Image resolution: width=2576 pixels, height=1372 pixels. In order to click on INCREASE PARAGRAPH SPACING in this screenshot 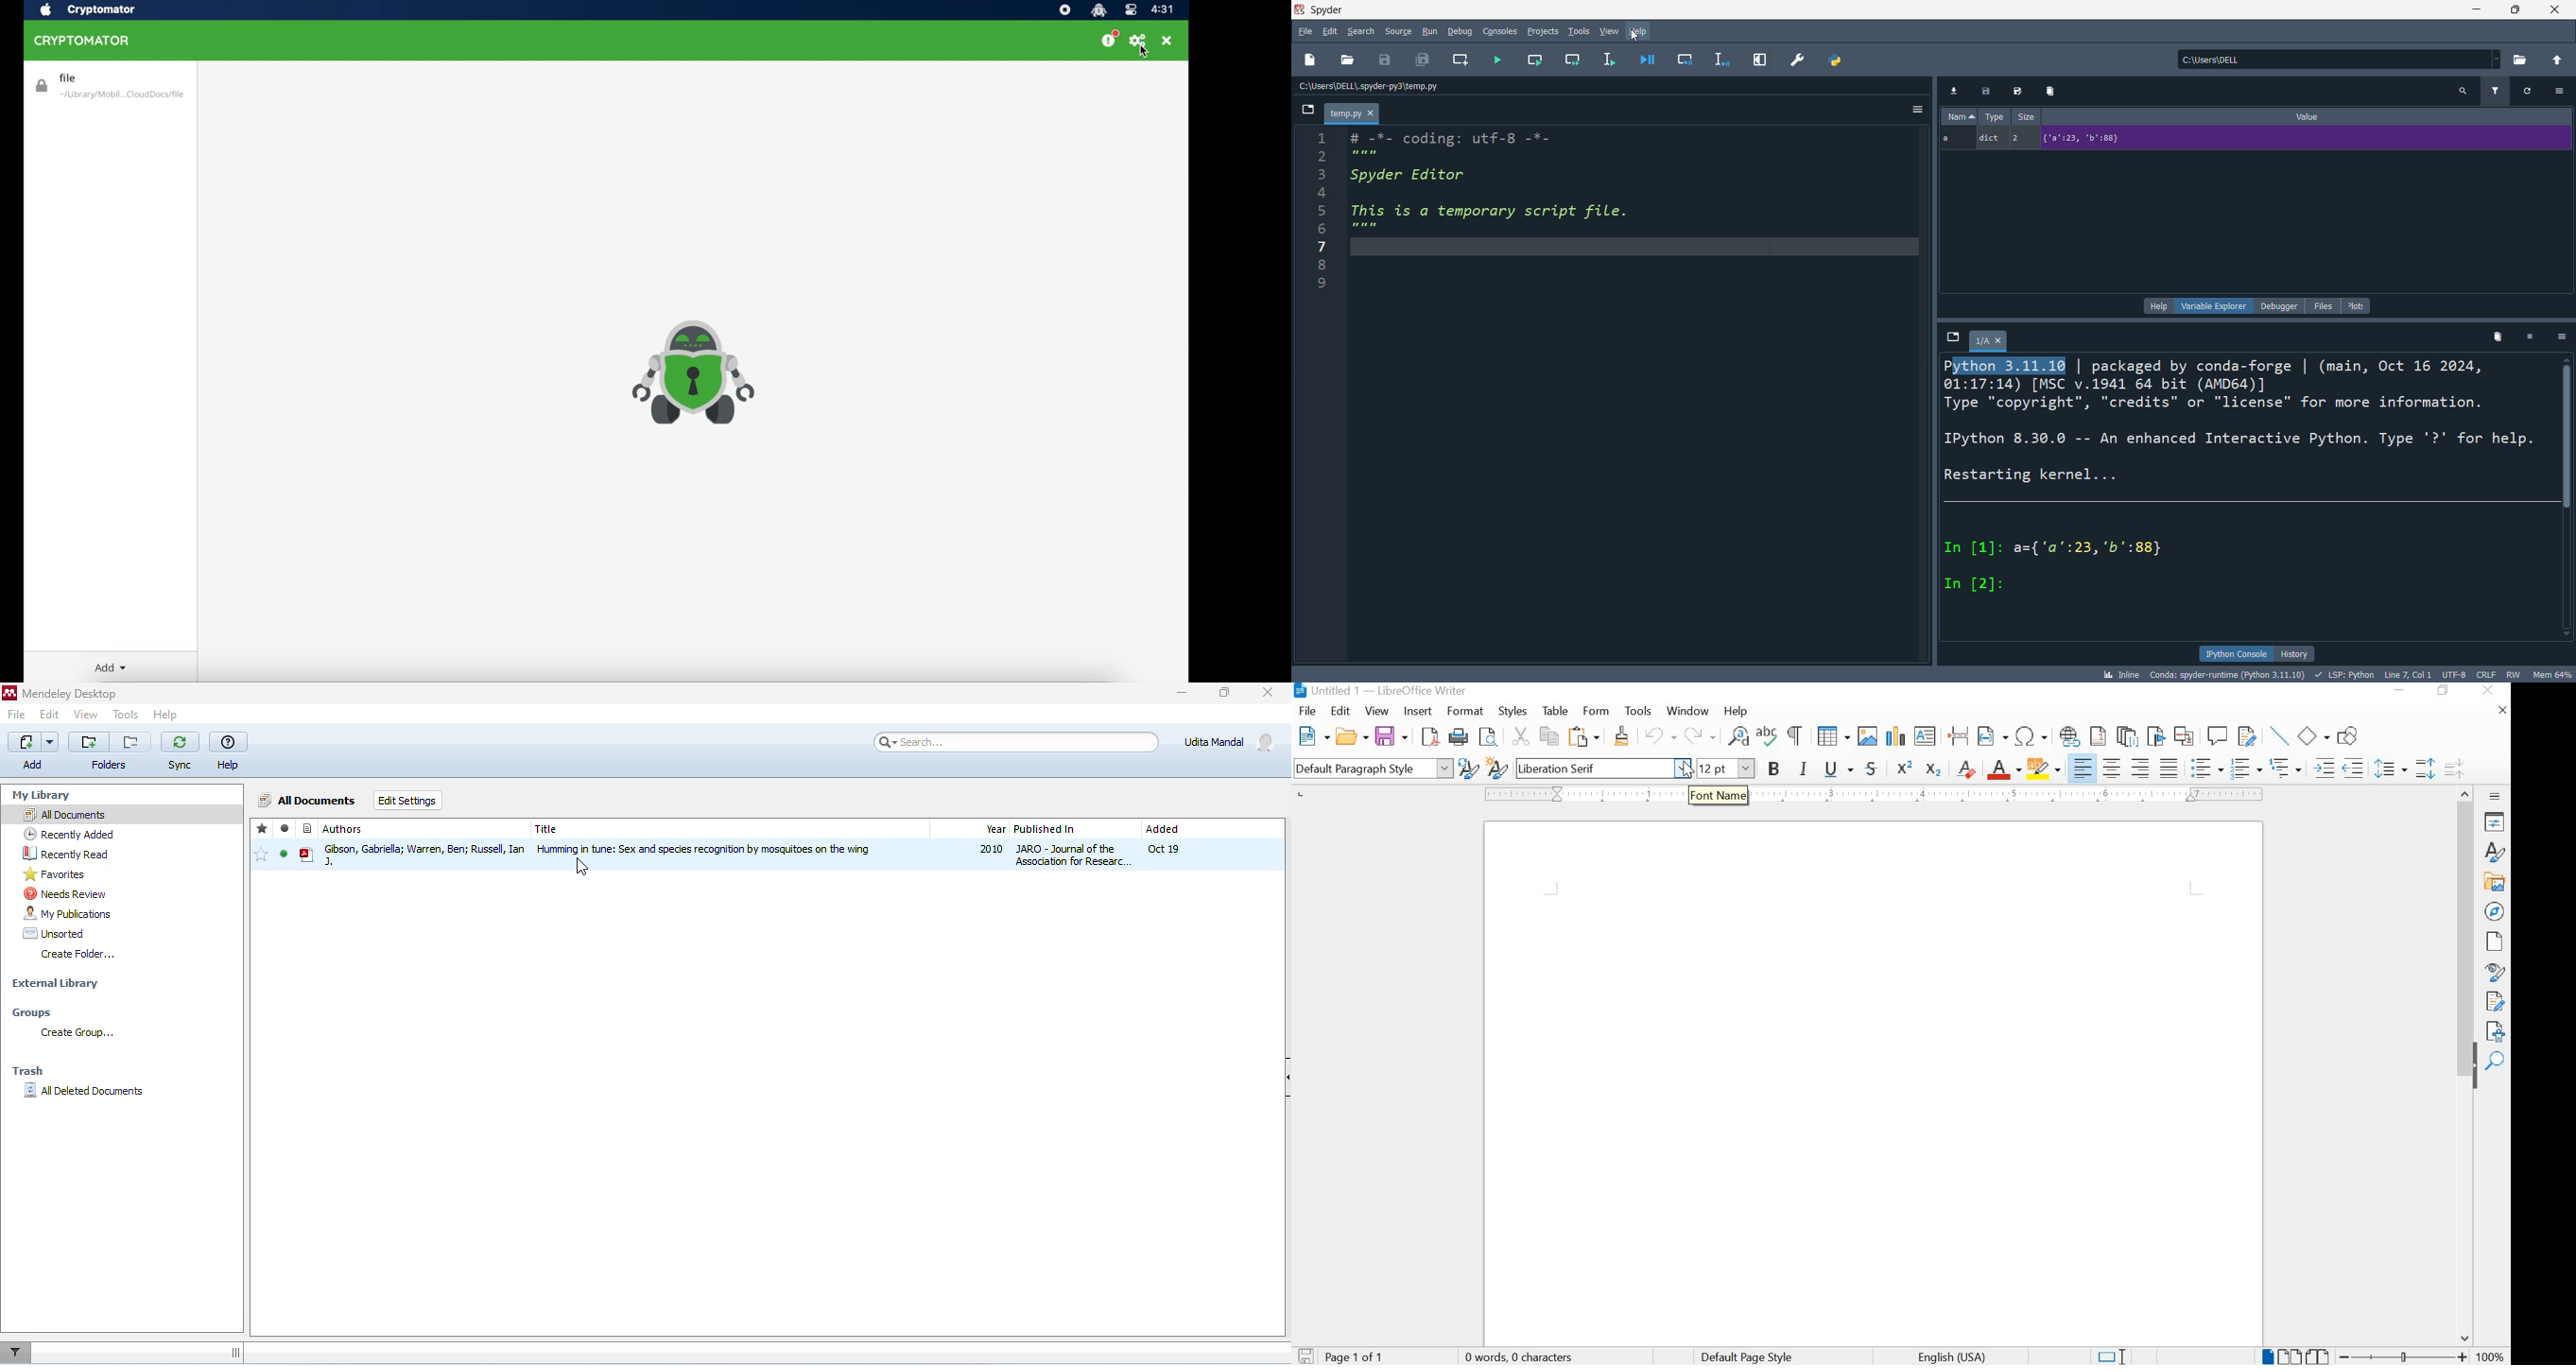, I will do `click(2426, 767)`.